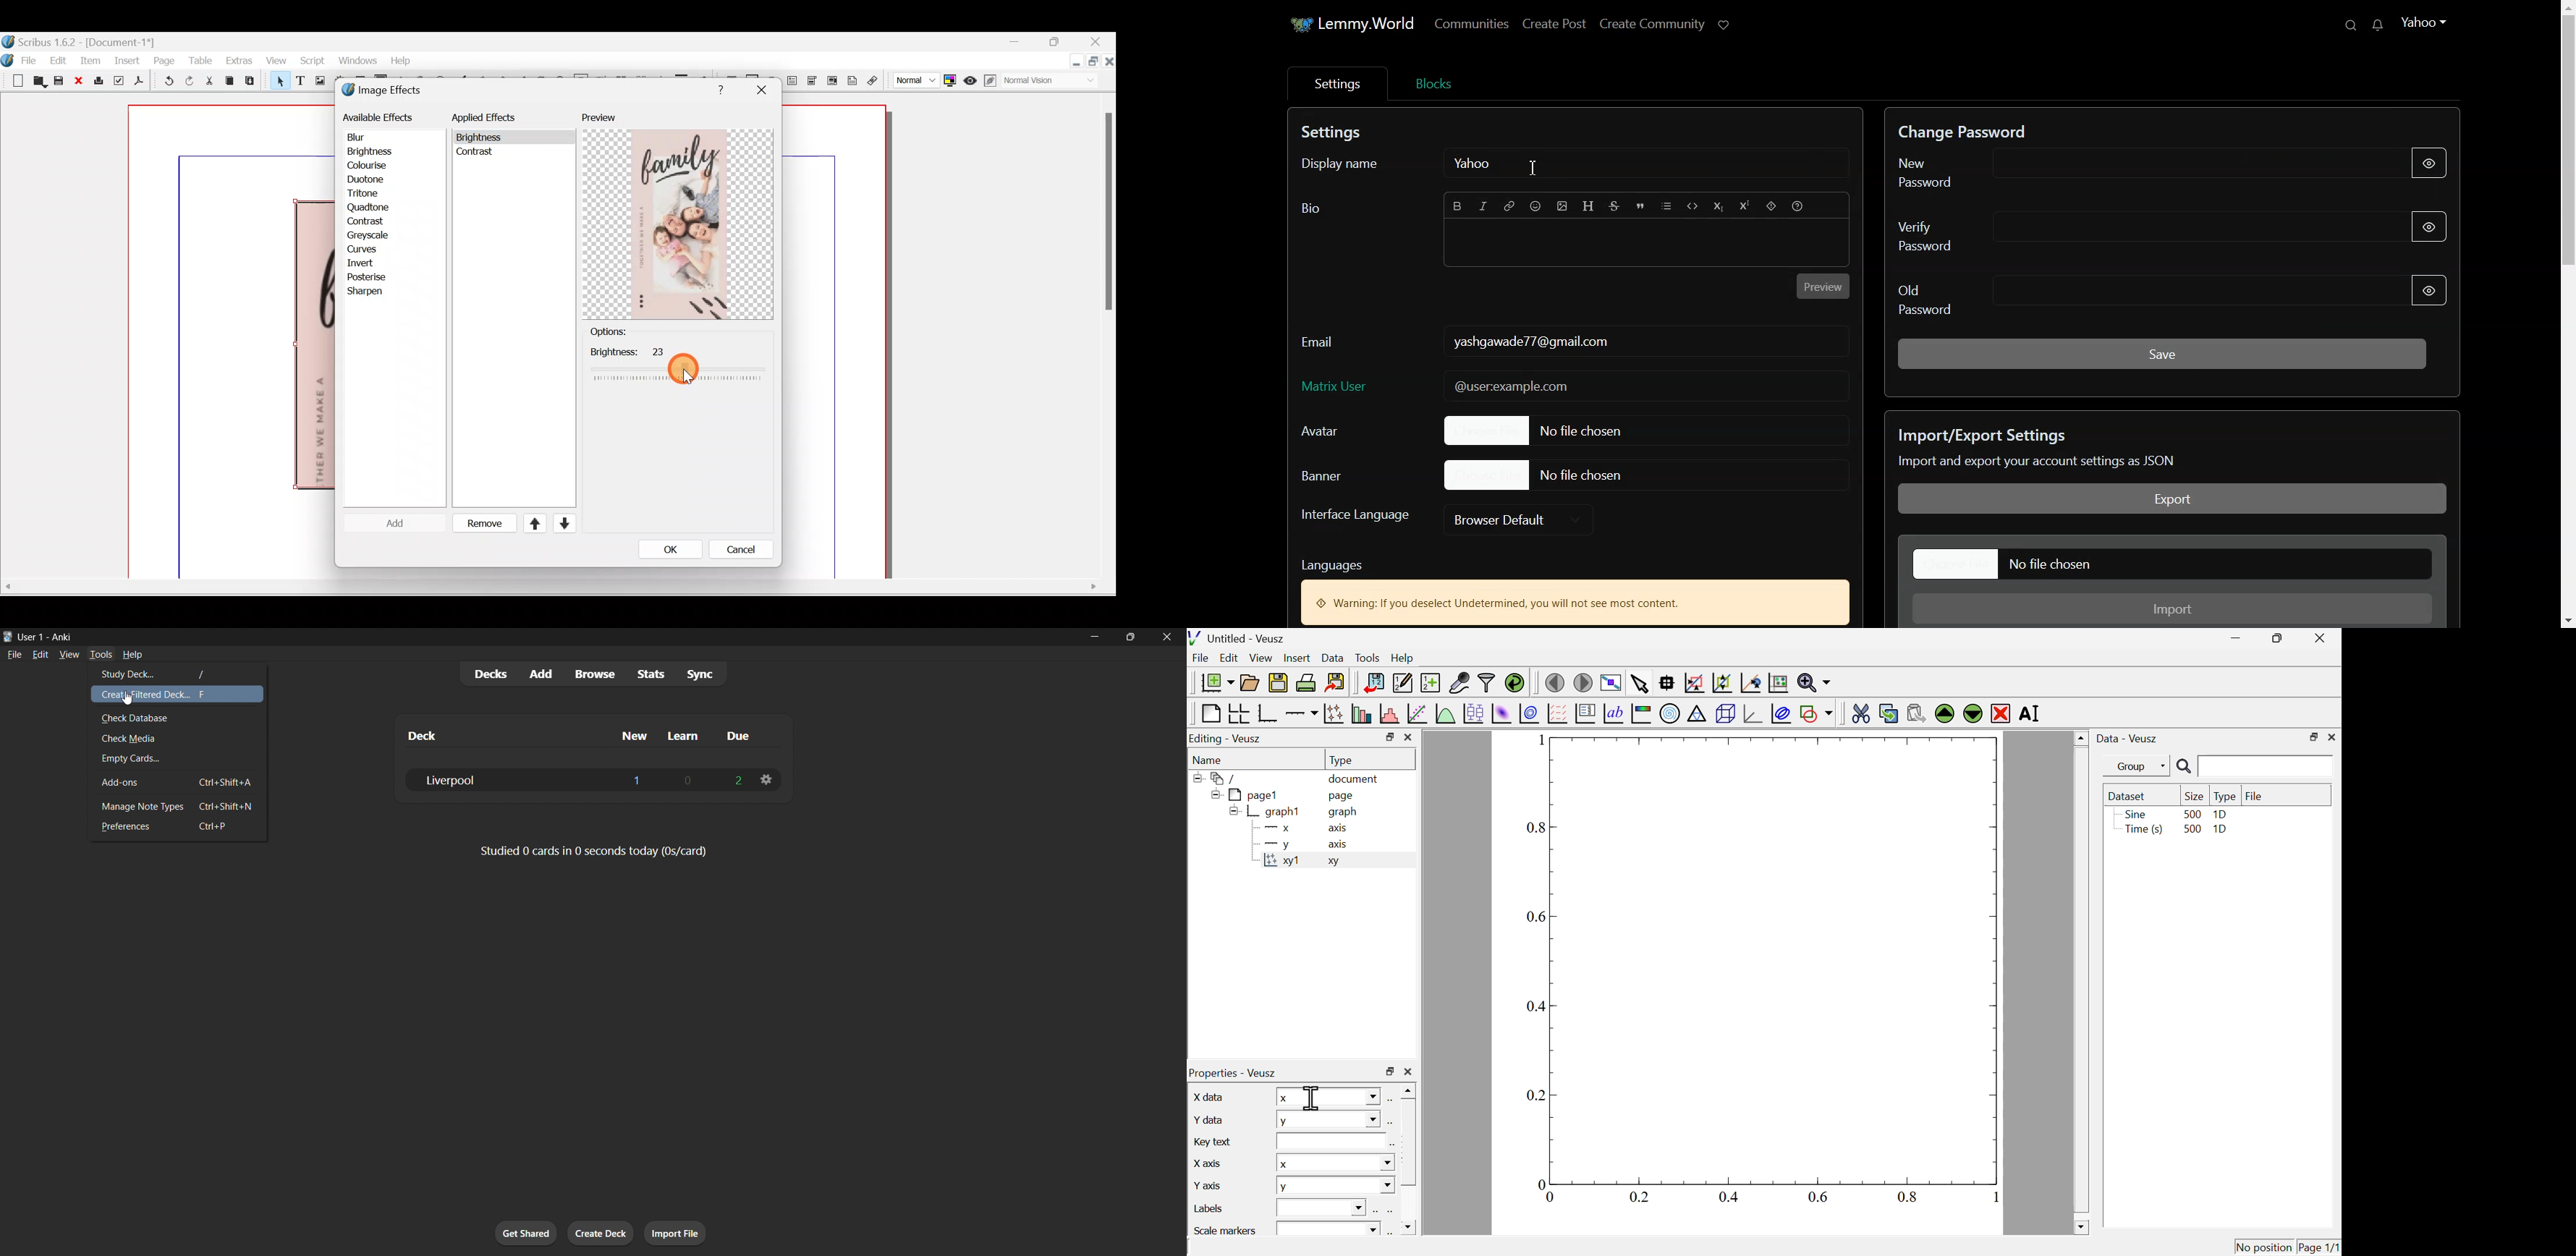 This screenshot has height=1260, width=2576. I want to click on Remove, so click(480, 524).